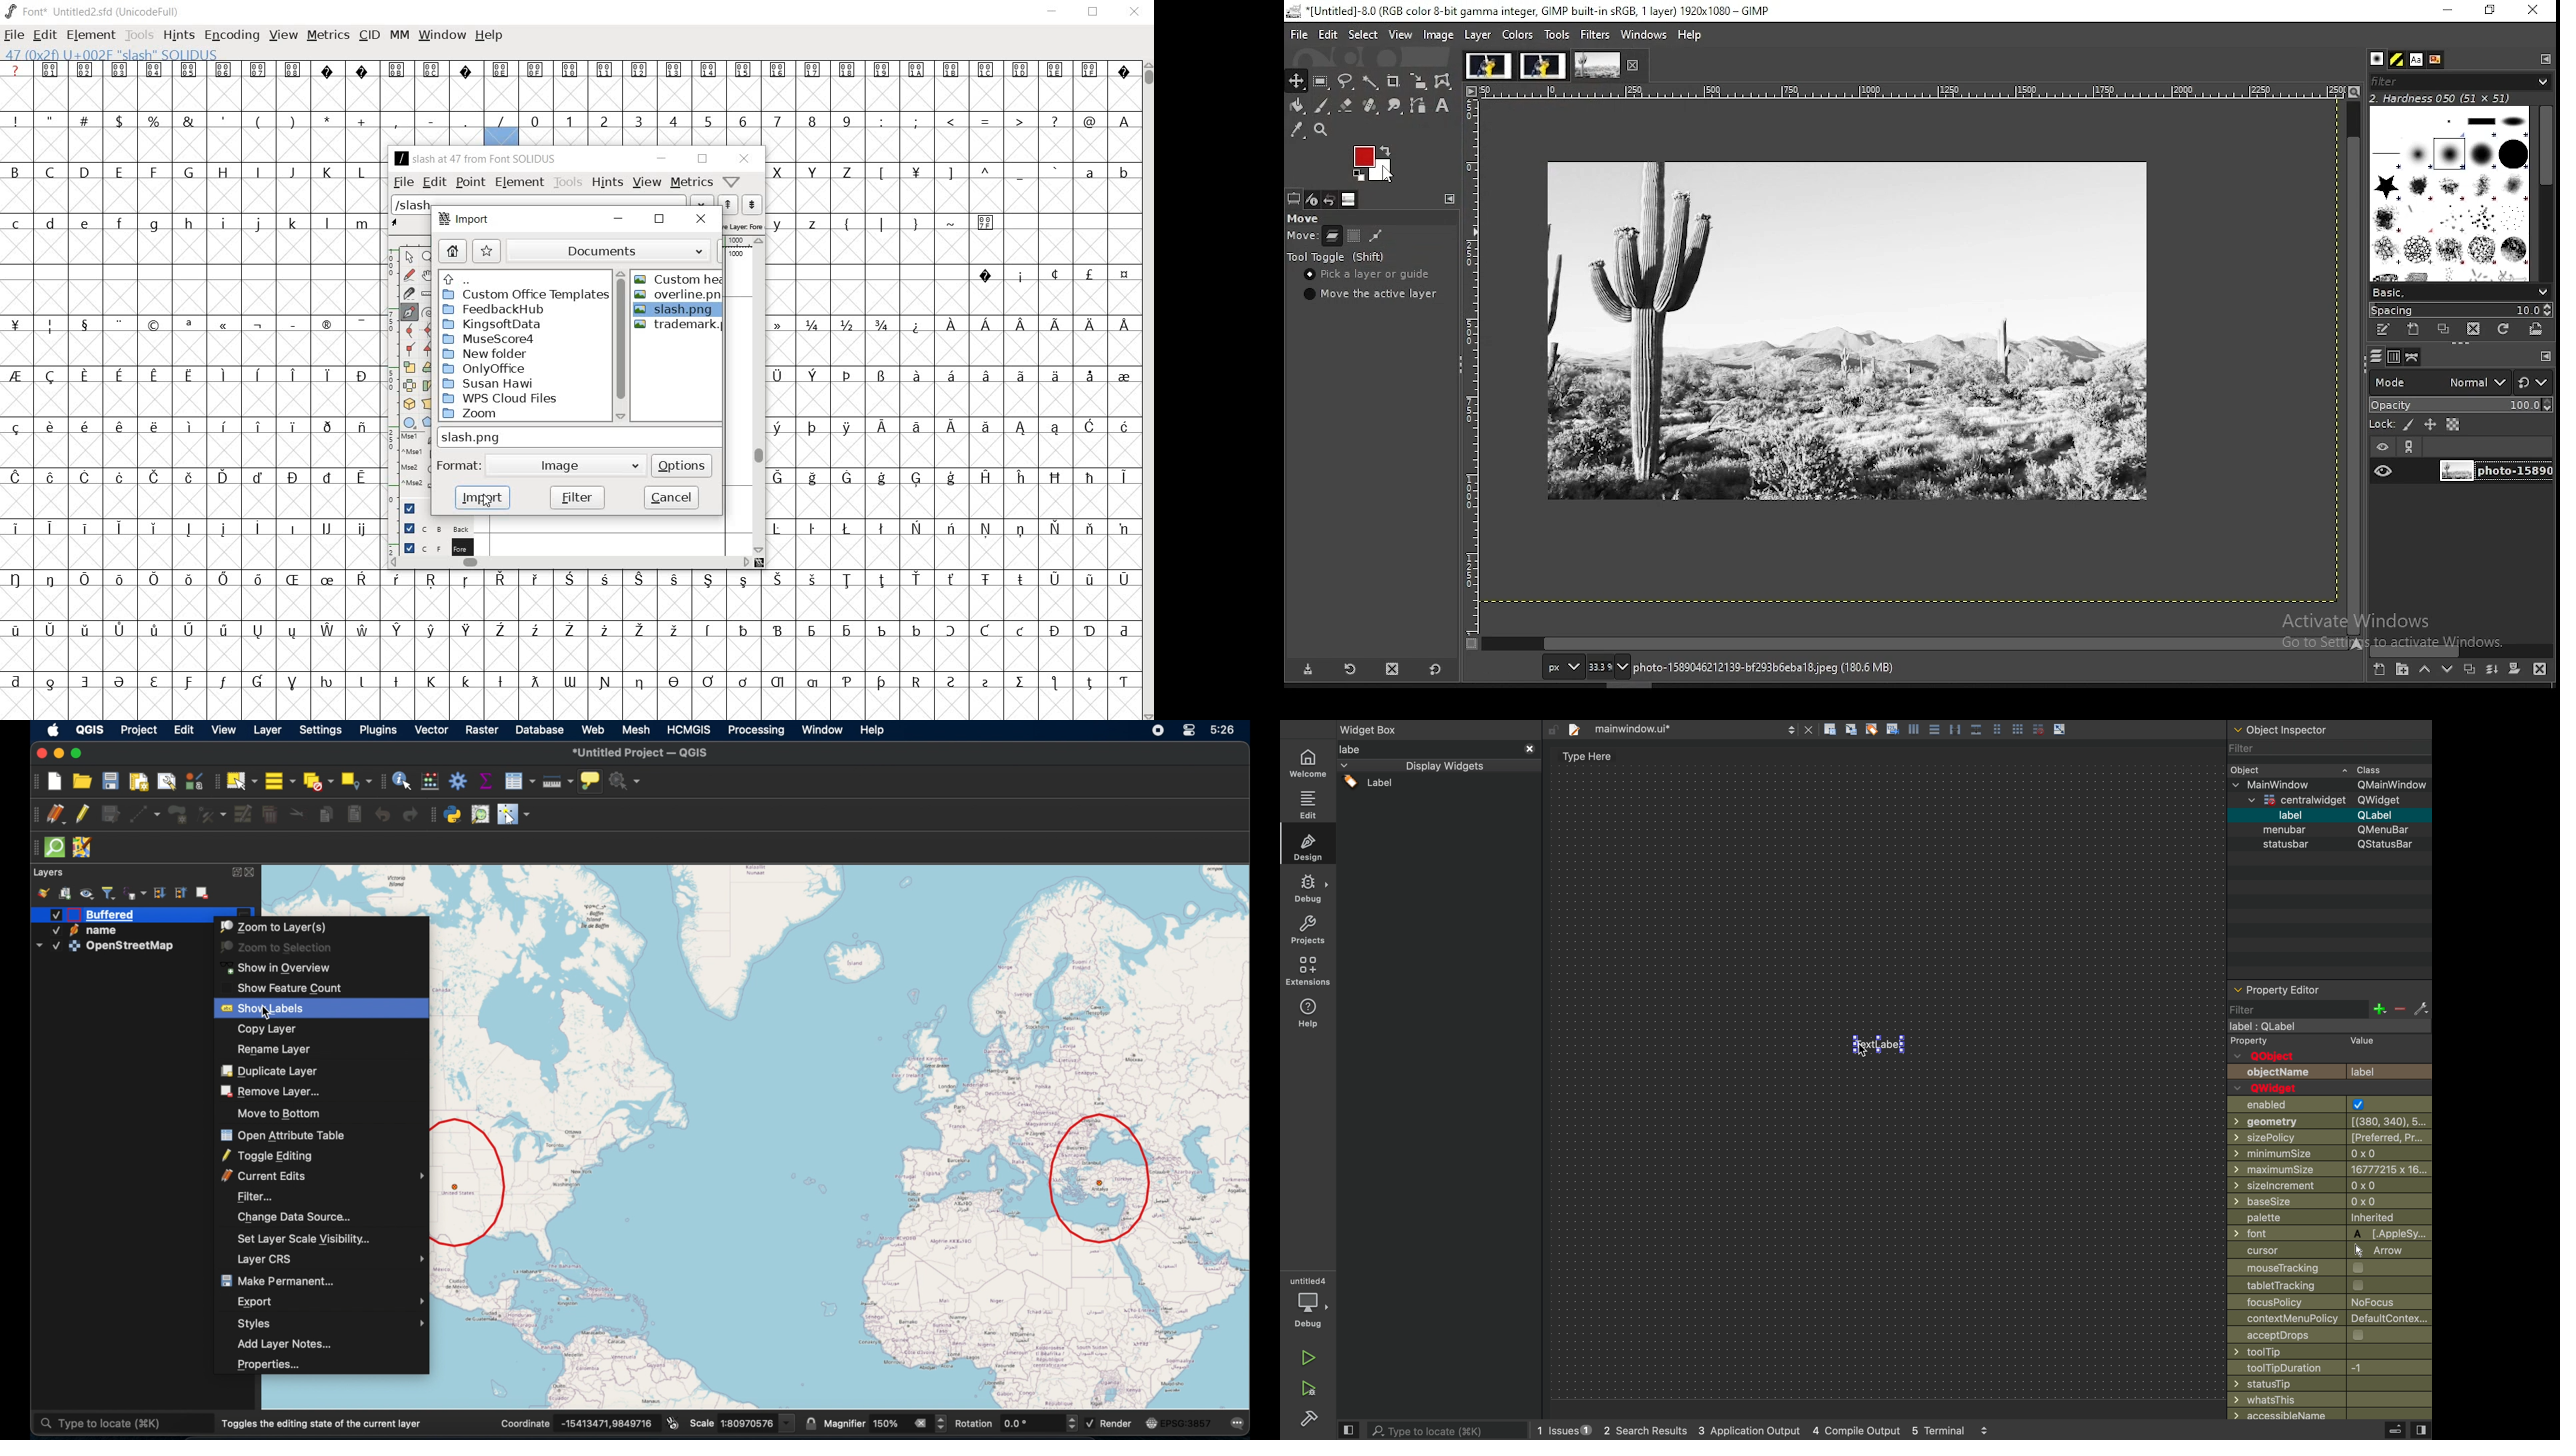 This screenshot has height=1456, width=2576. What do you see at coordinates (518, 182) in the screenshot?
I see `element` at bounding box center [518, 182].